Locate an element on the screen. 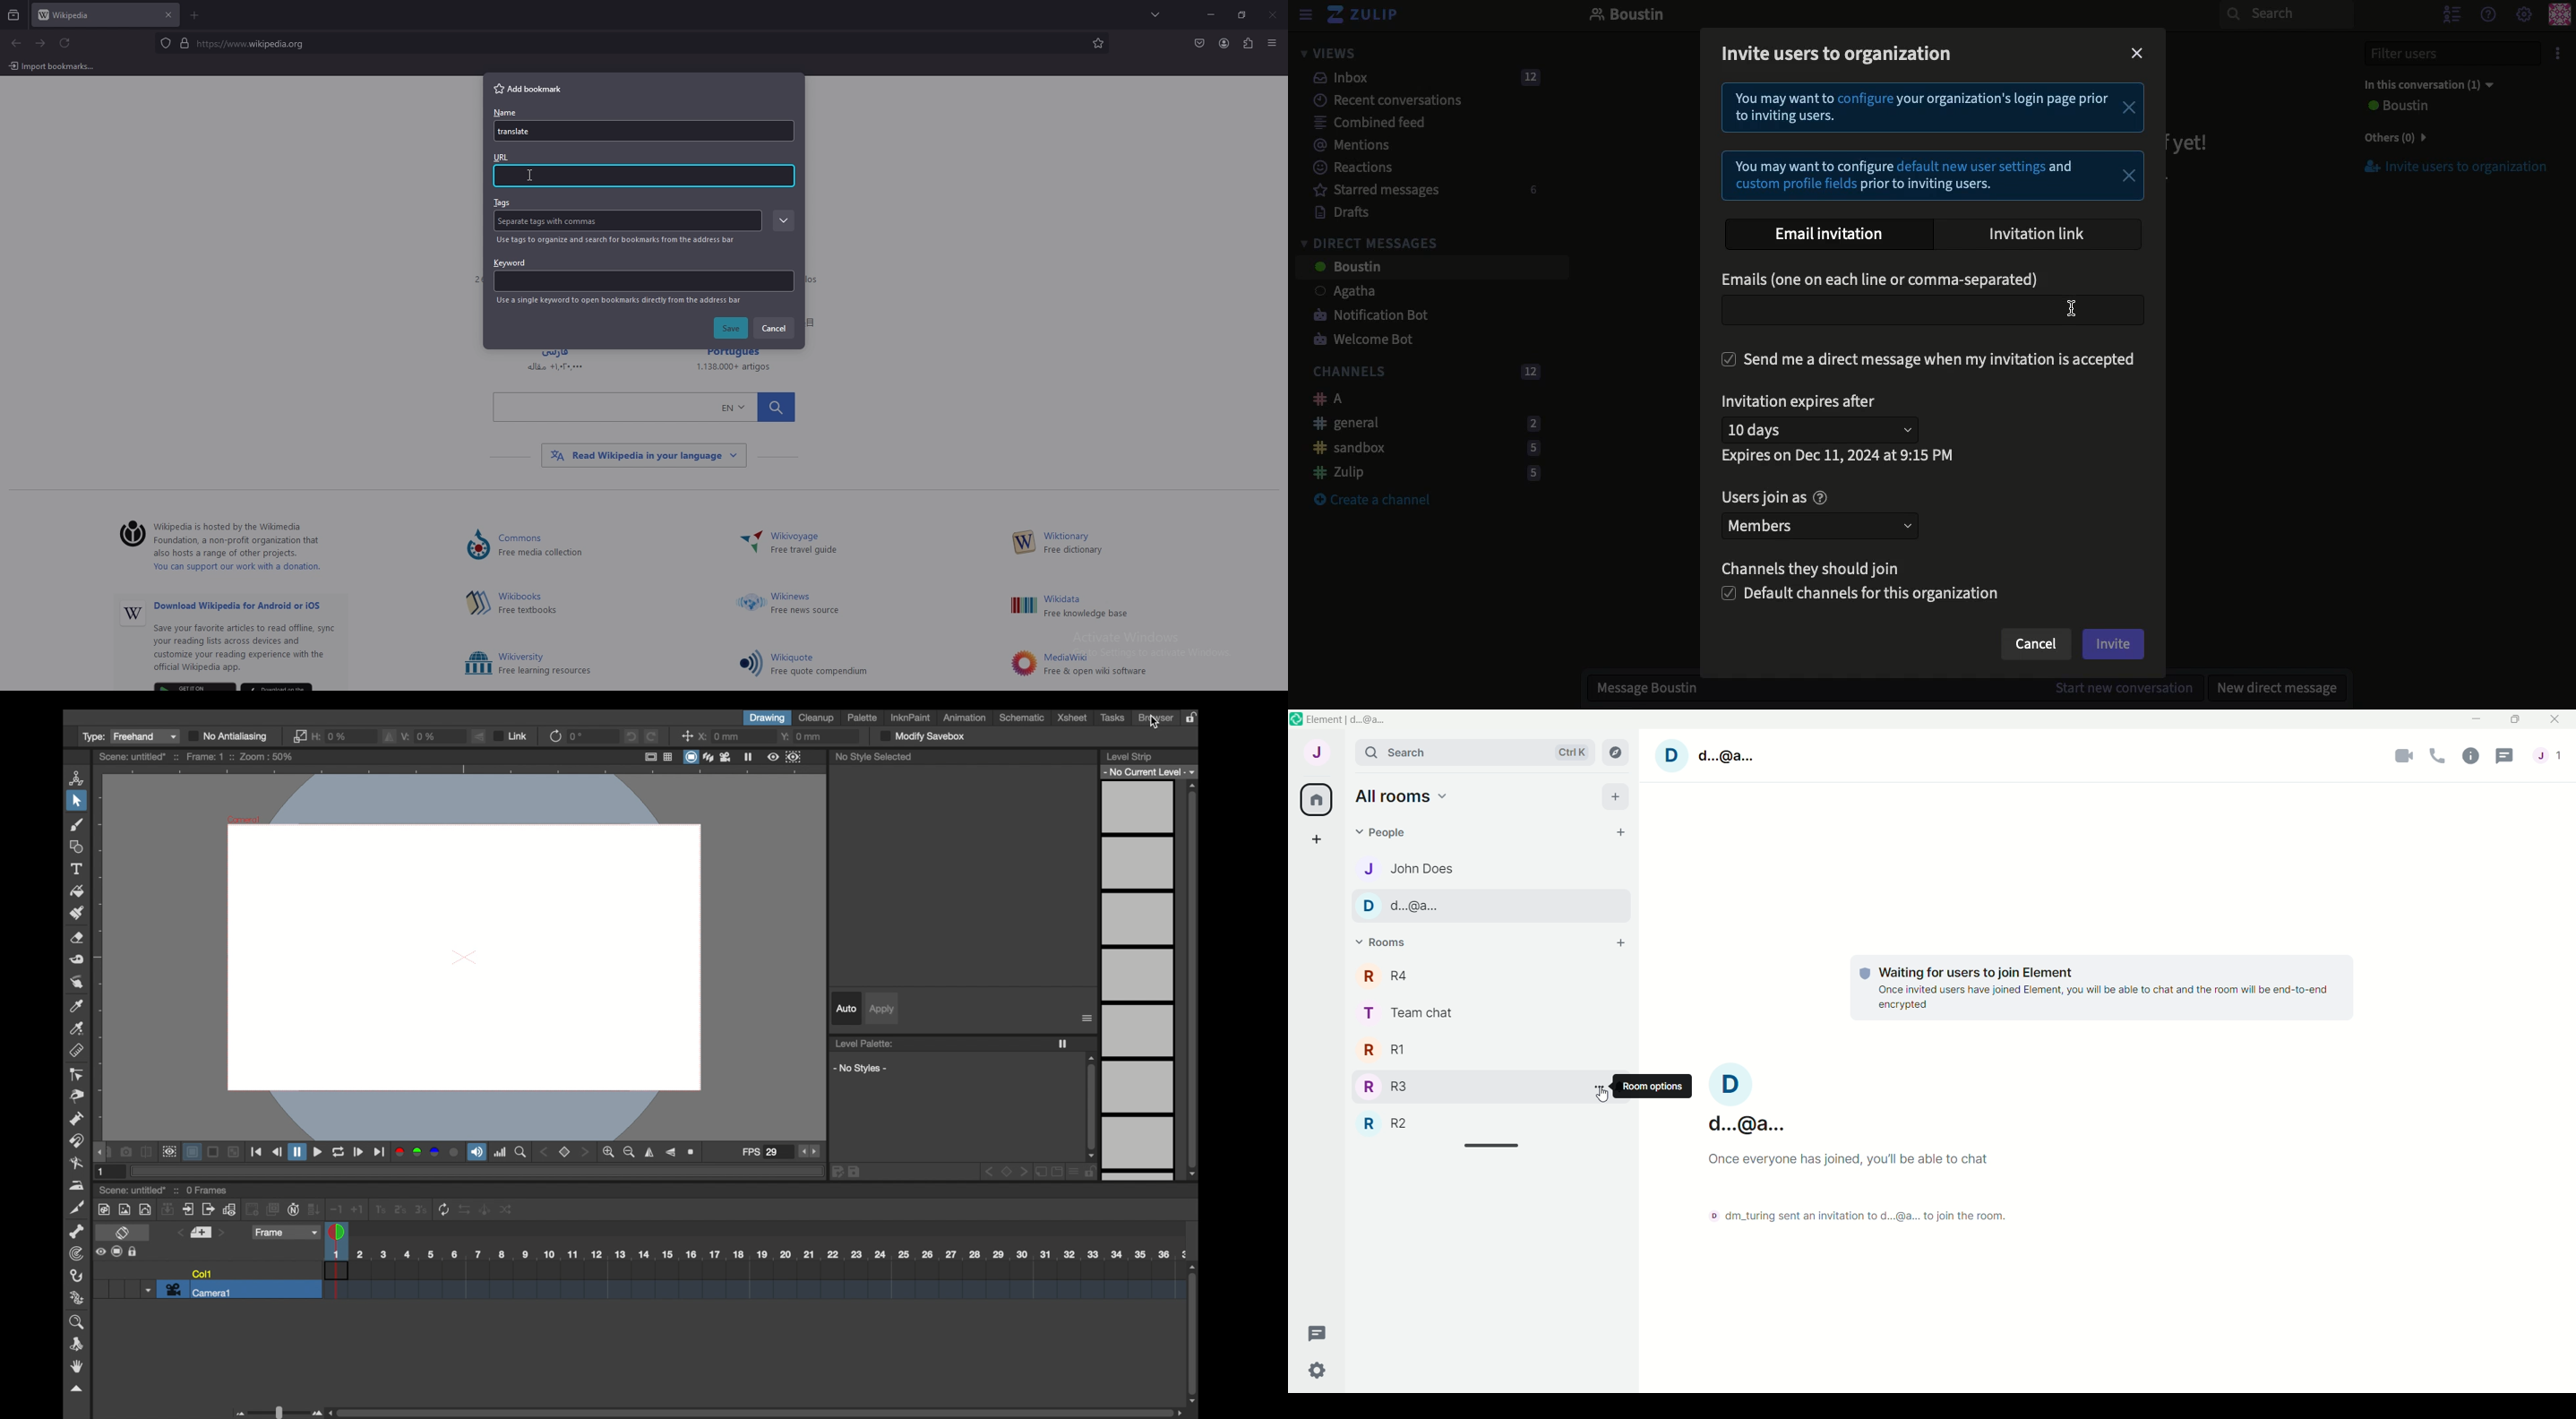 The width and height of the screenshot is (2576, 1428). table is located at coordinates (669, 757).